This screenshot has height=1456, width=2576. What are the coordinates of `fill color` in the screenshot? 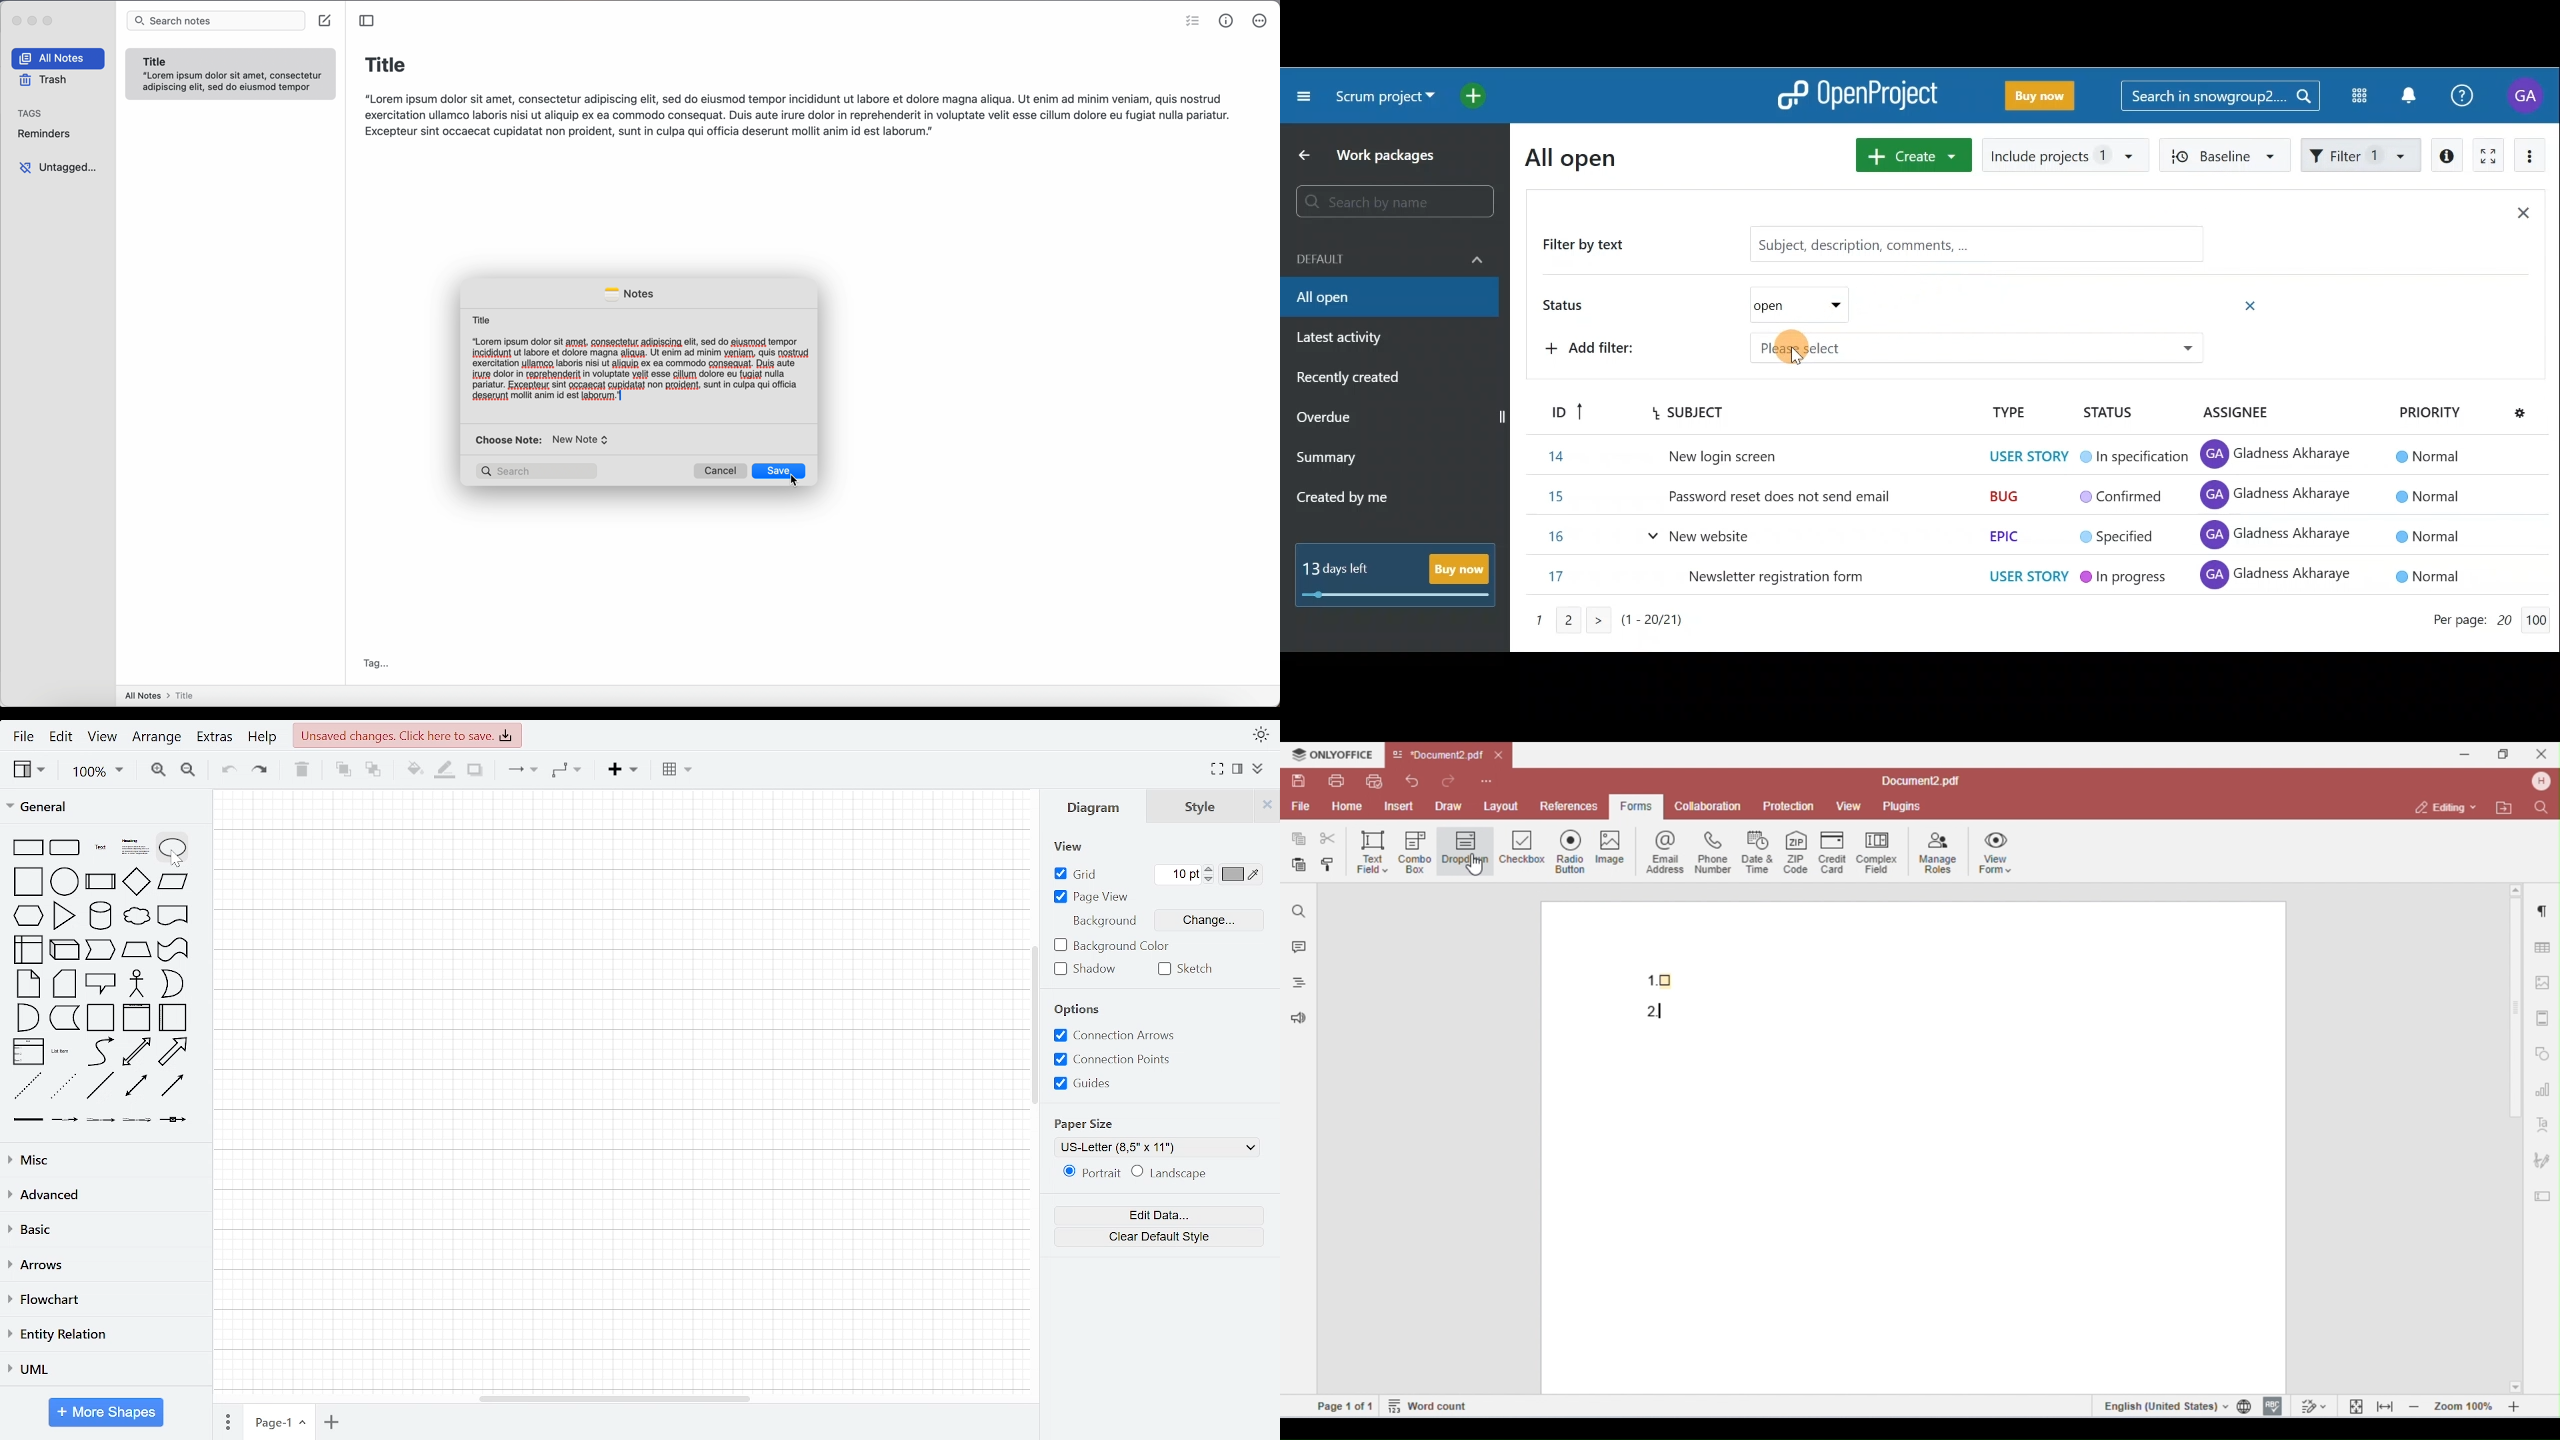 It's located at (414, 772).